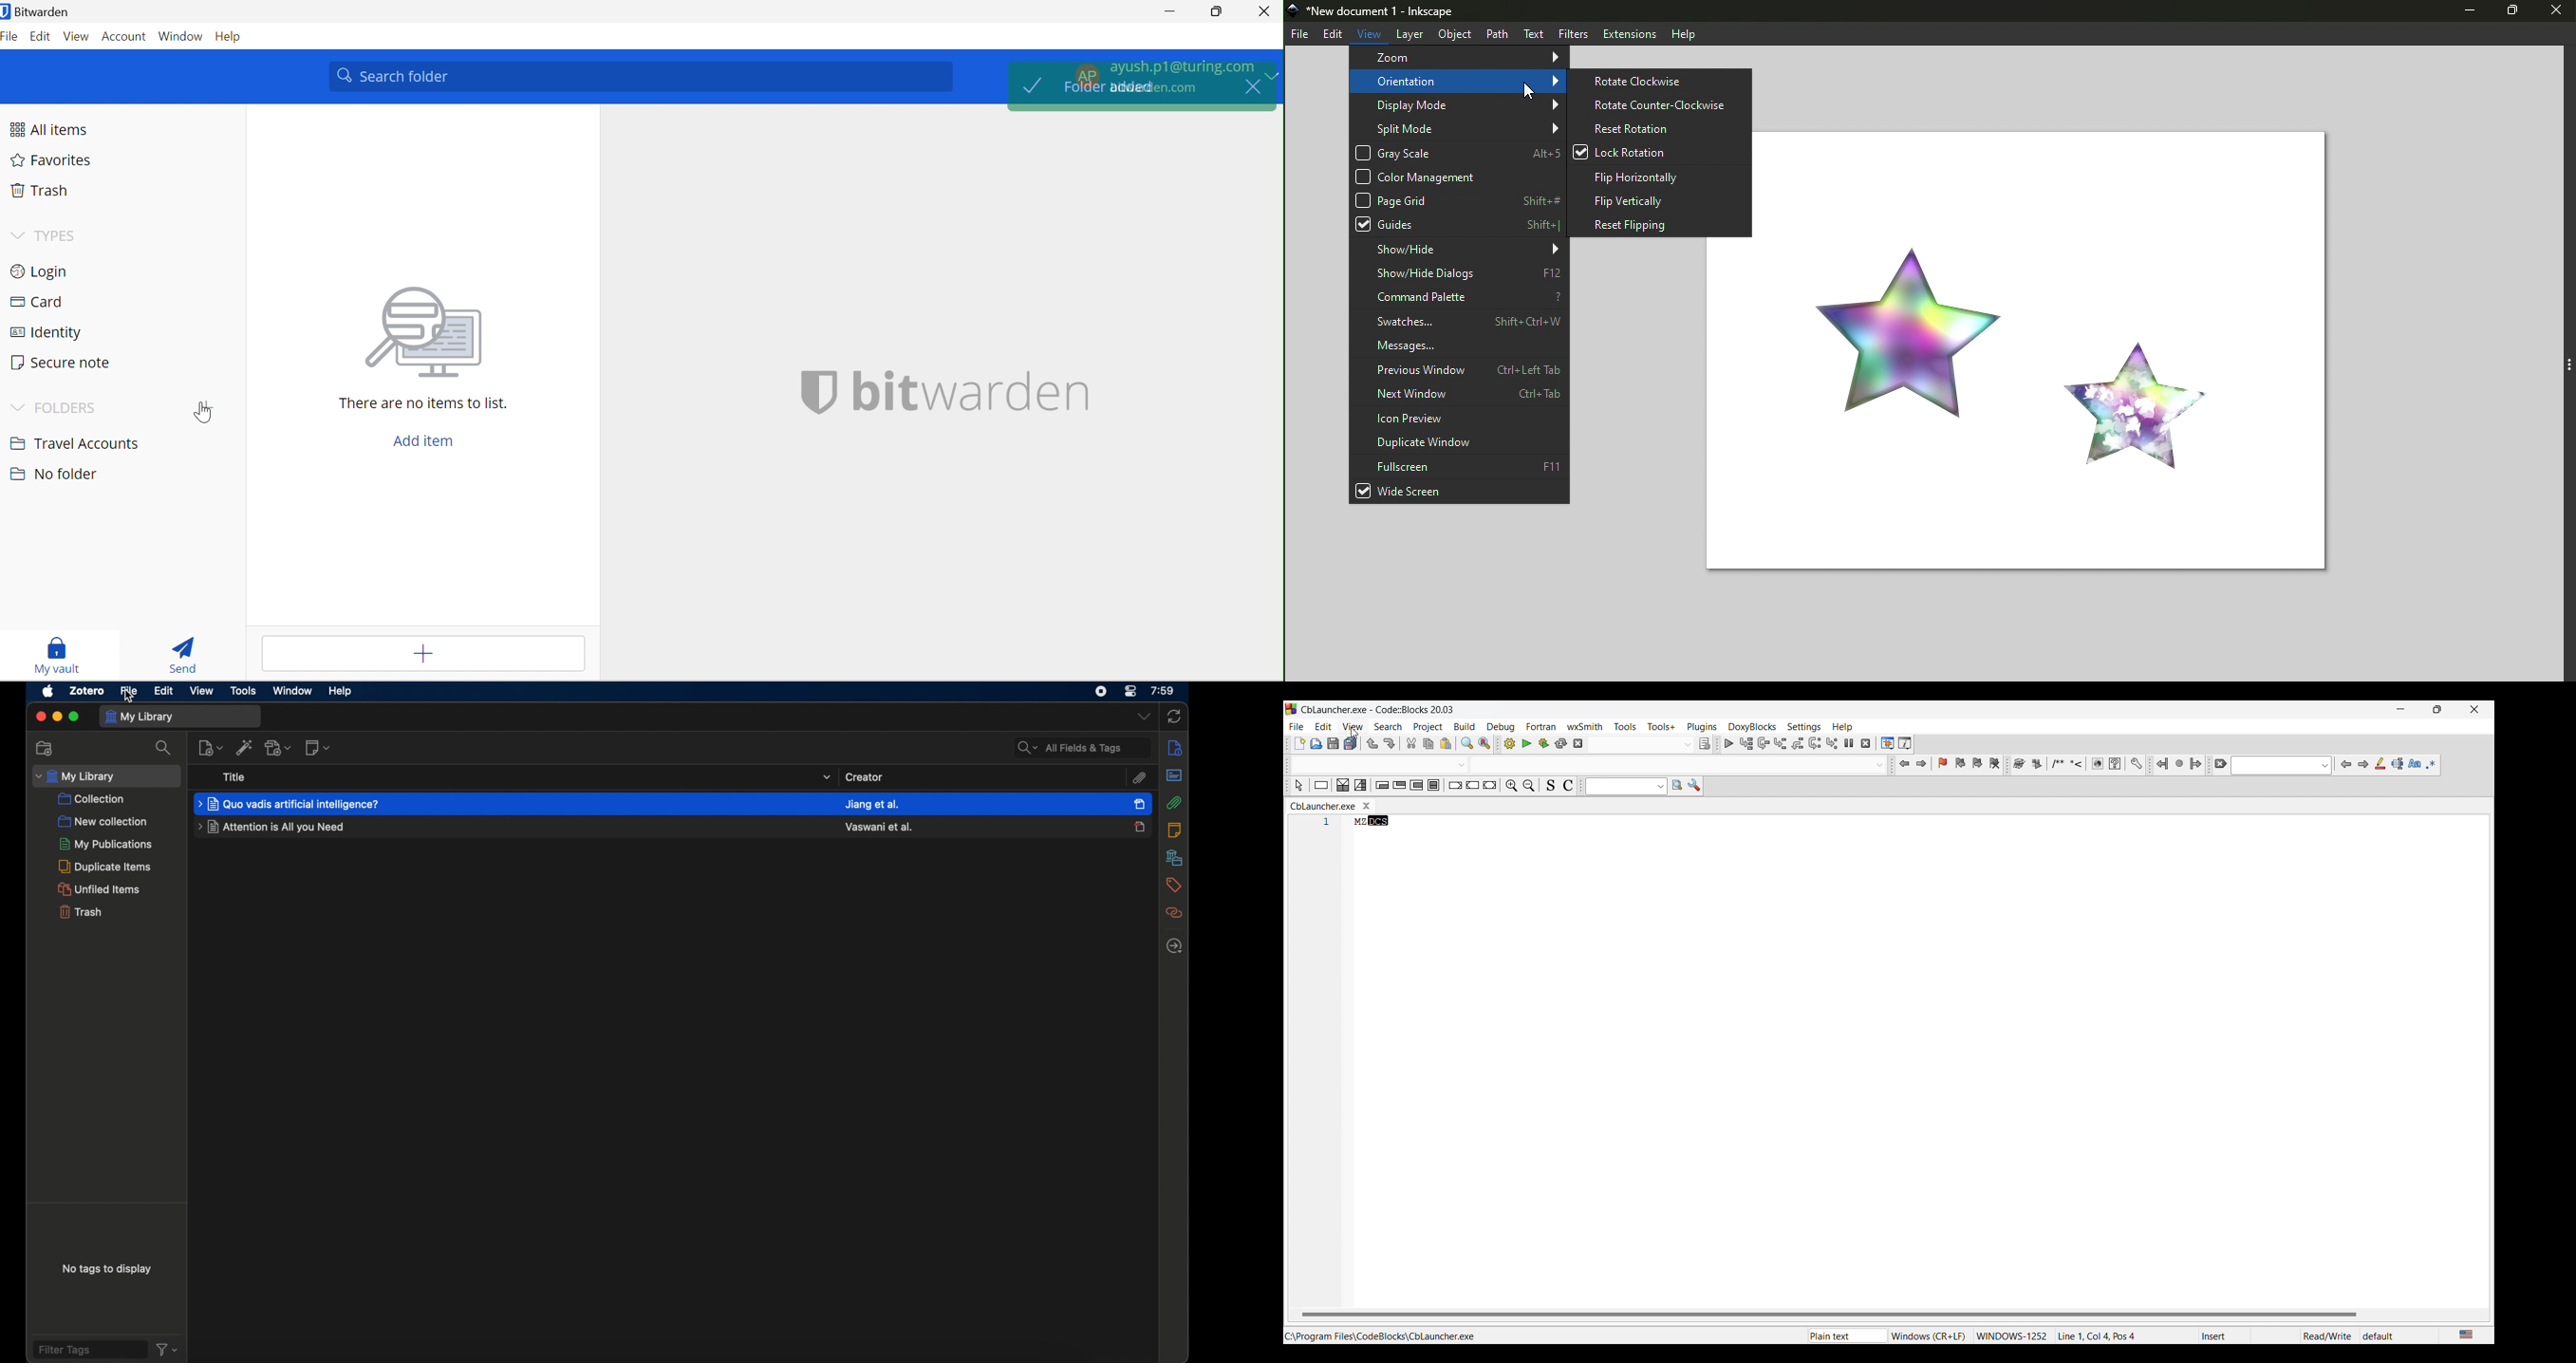 This screenshot has height=1372, width=2576. I want to click on Jump back, so click(2163, 764).